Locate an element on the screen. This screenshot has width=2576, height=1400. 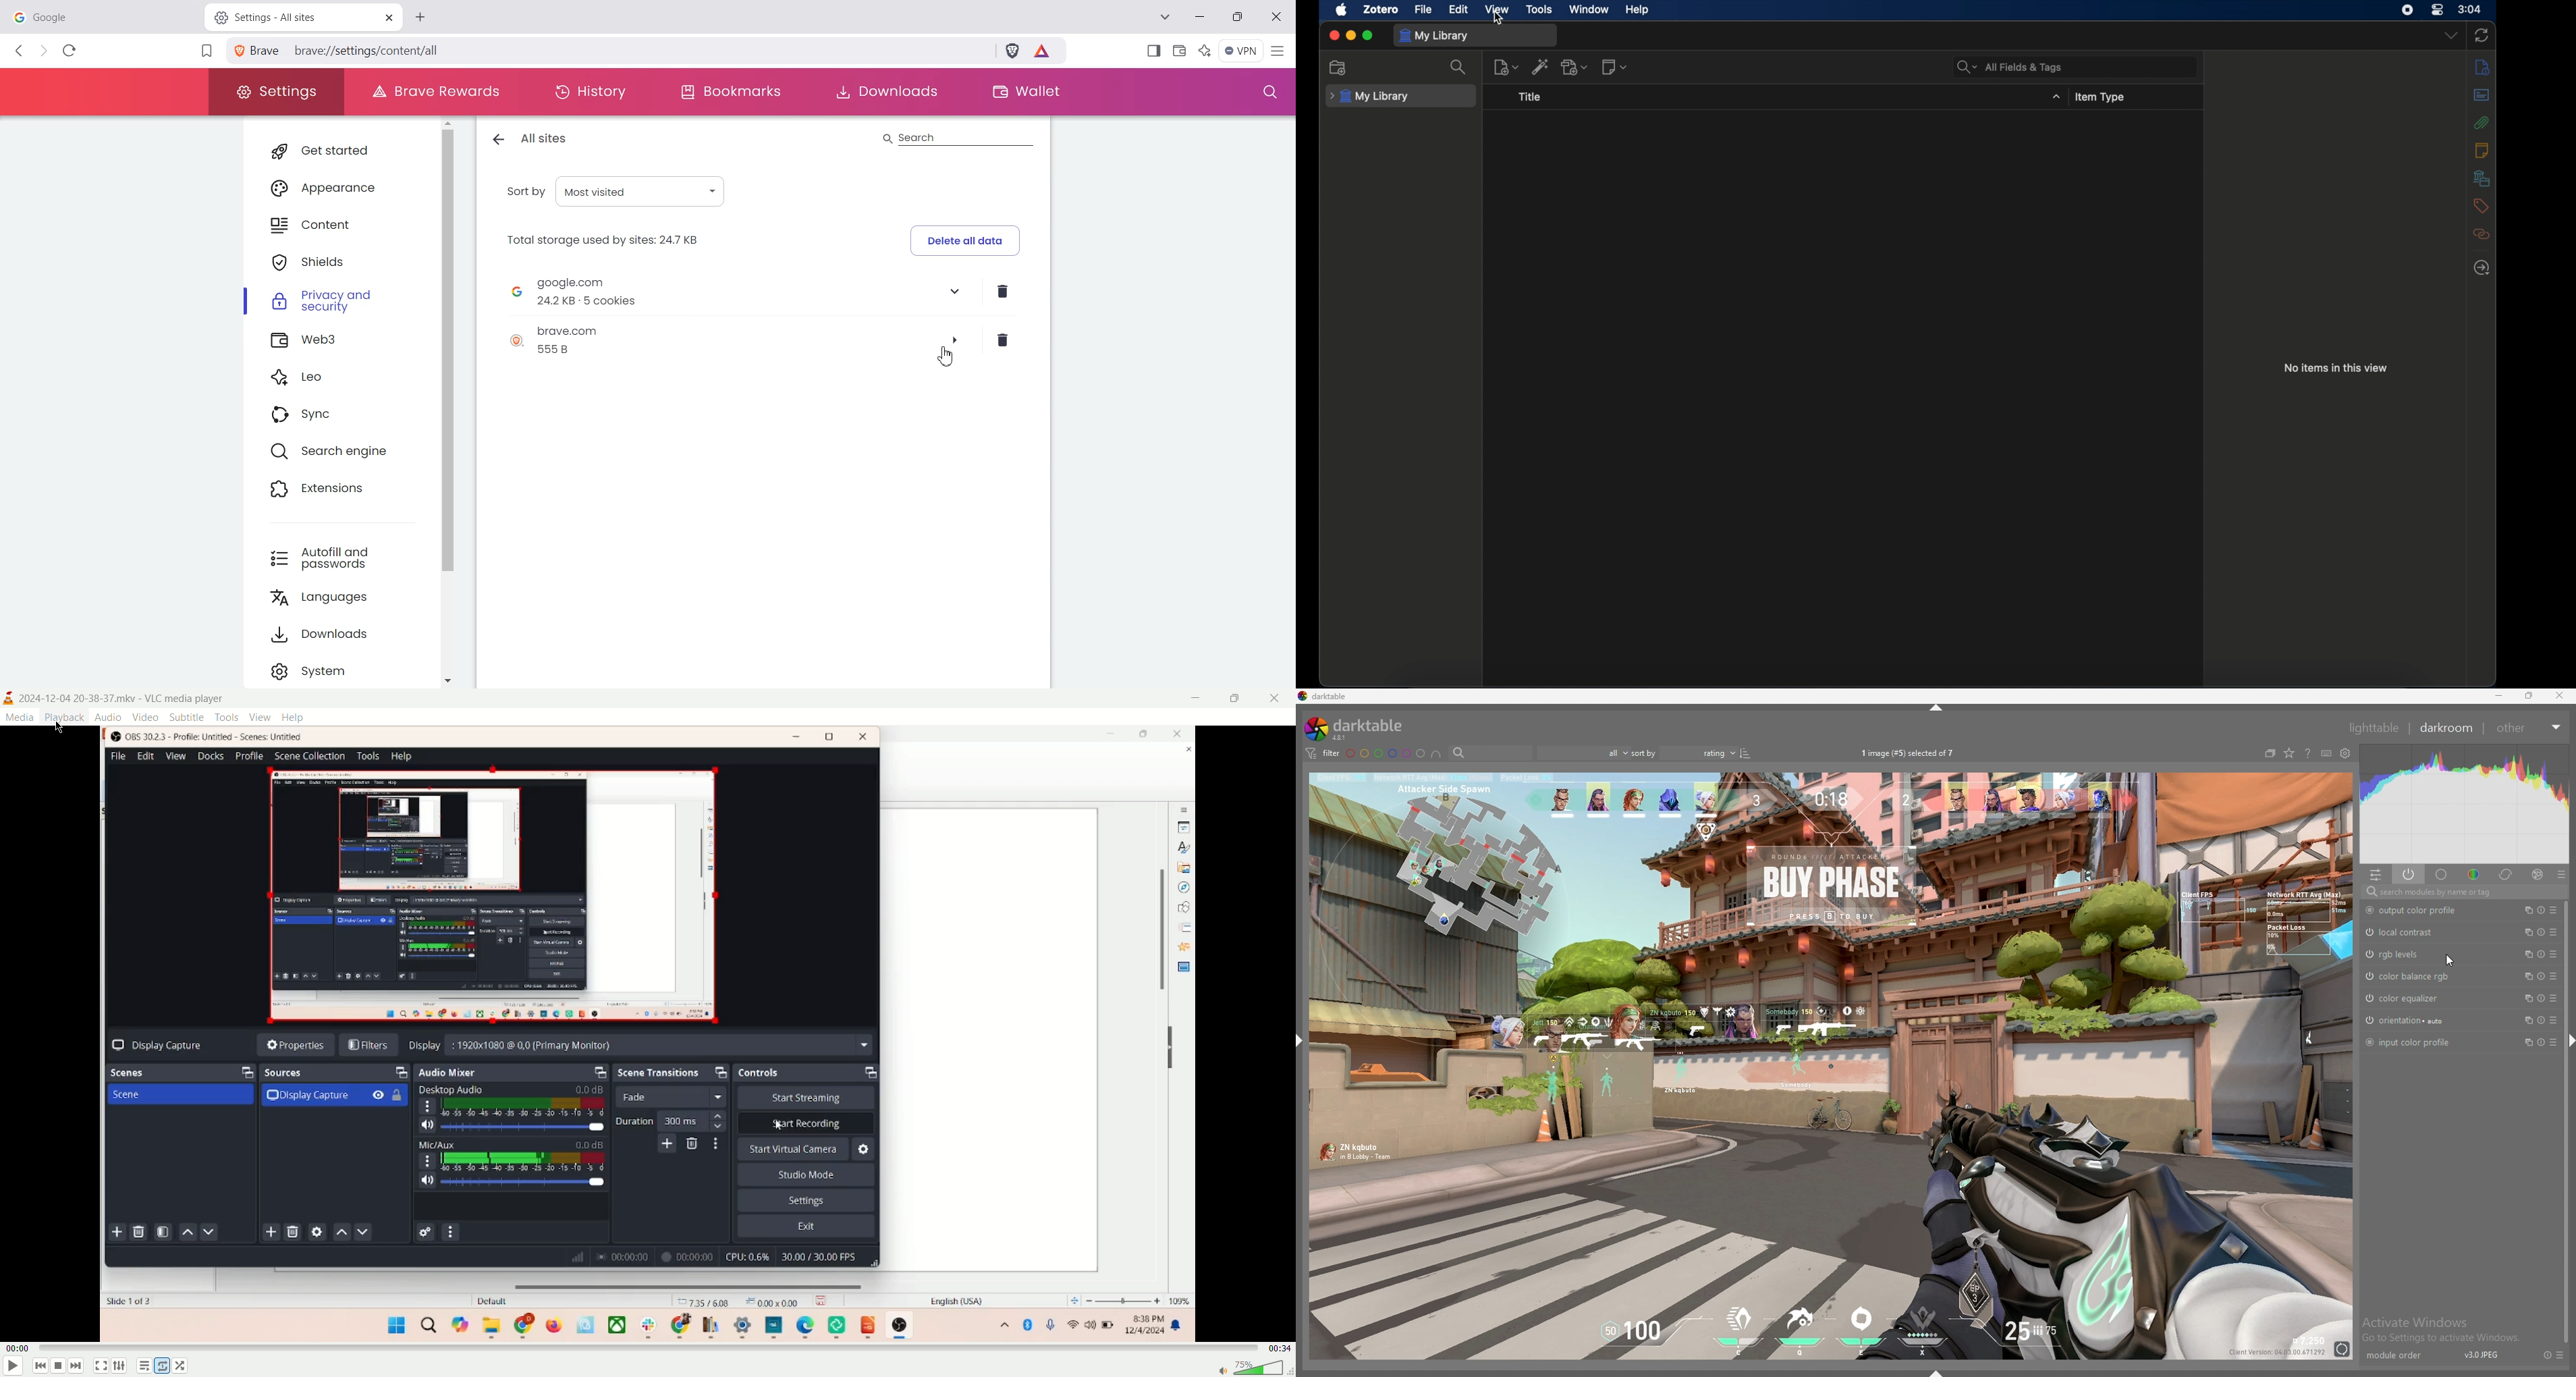
playback is located at coordinates (64, 717).